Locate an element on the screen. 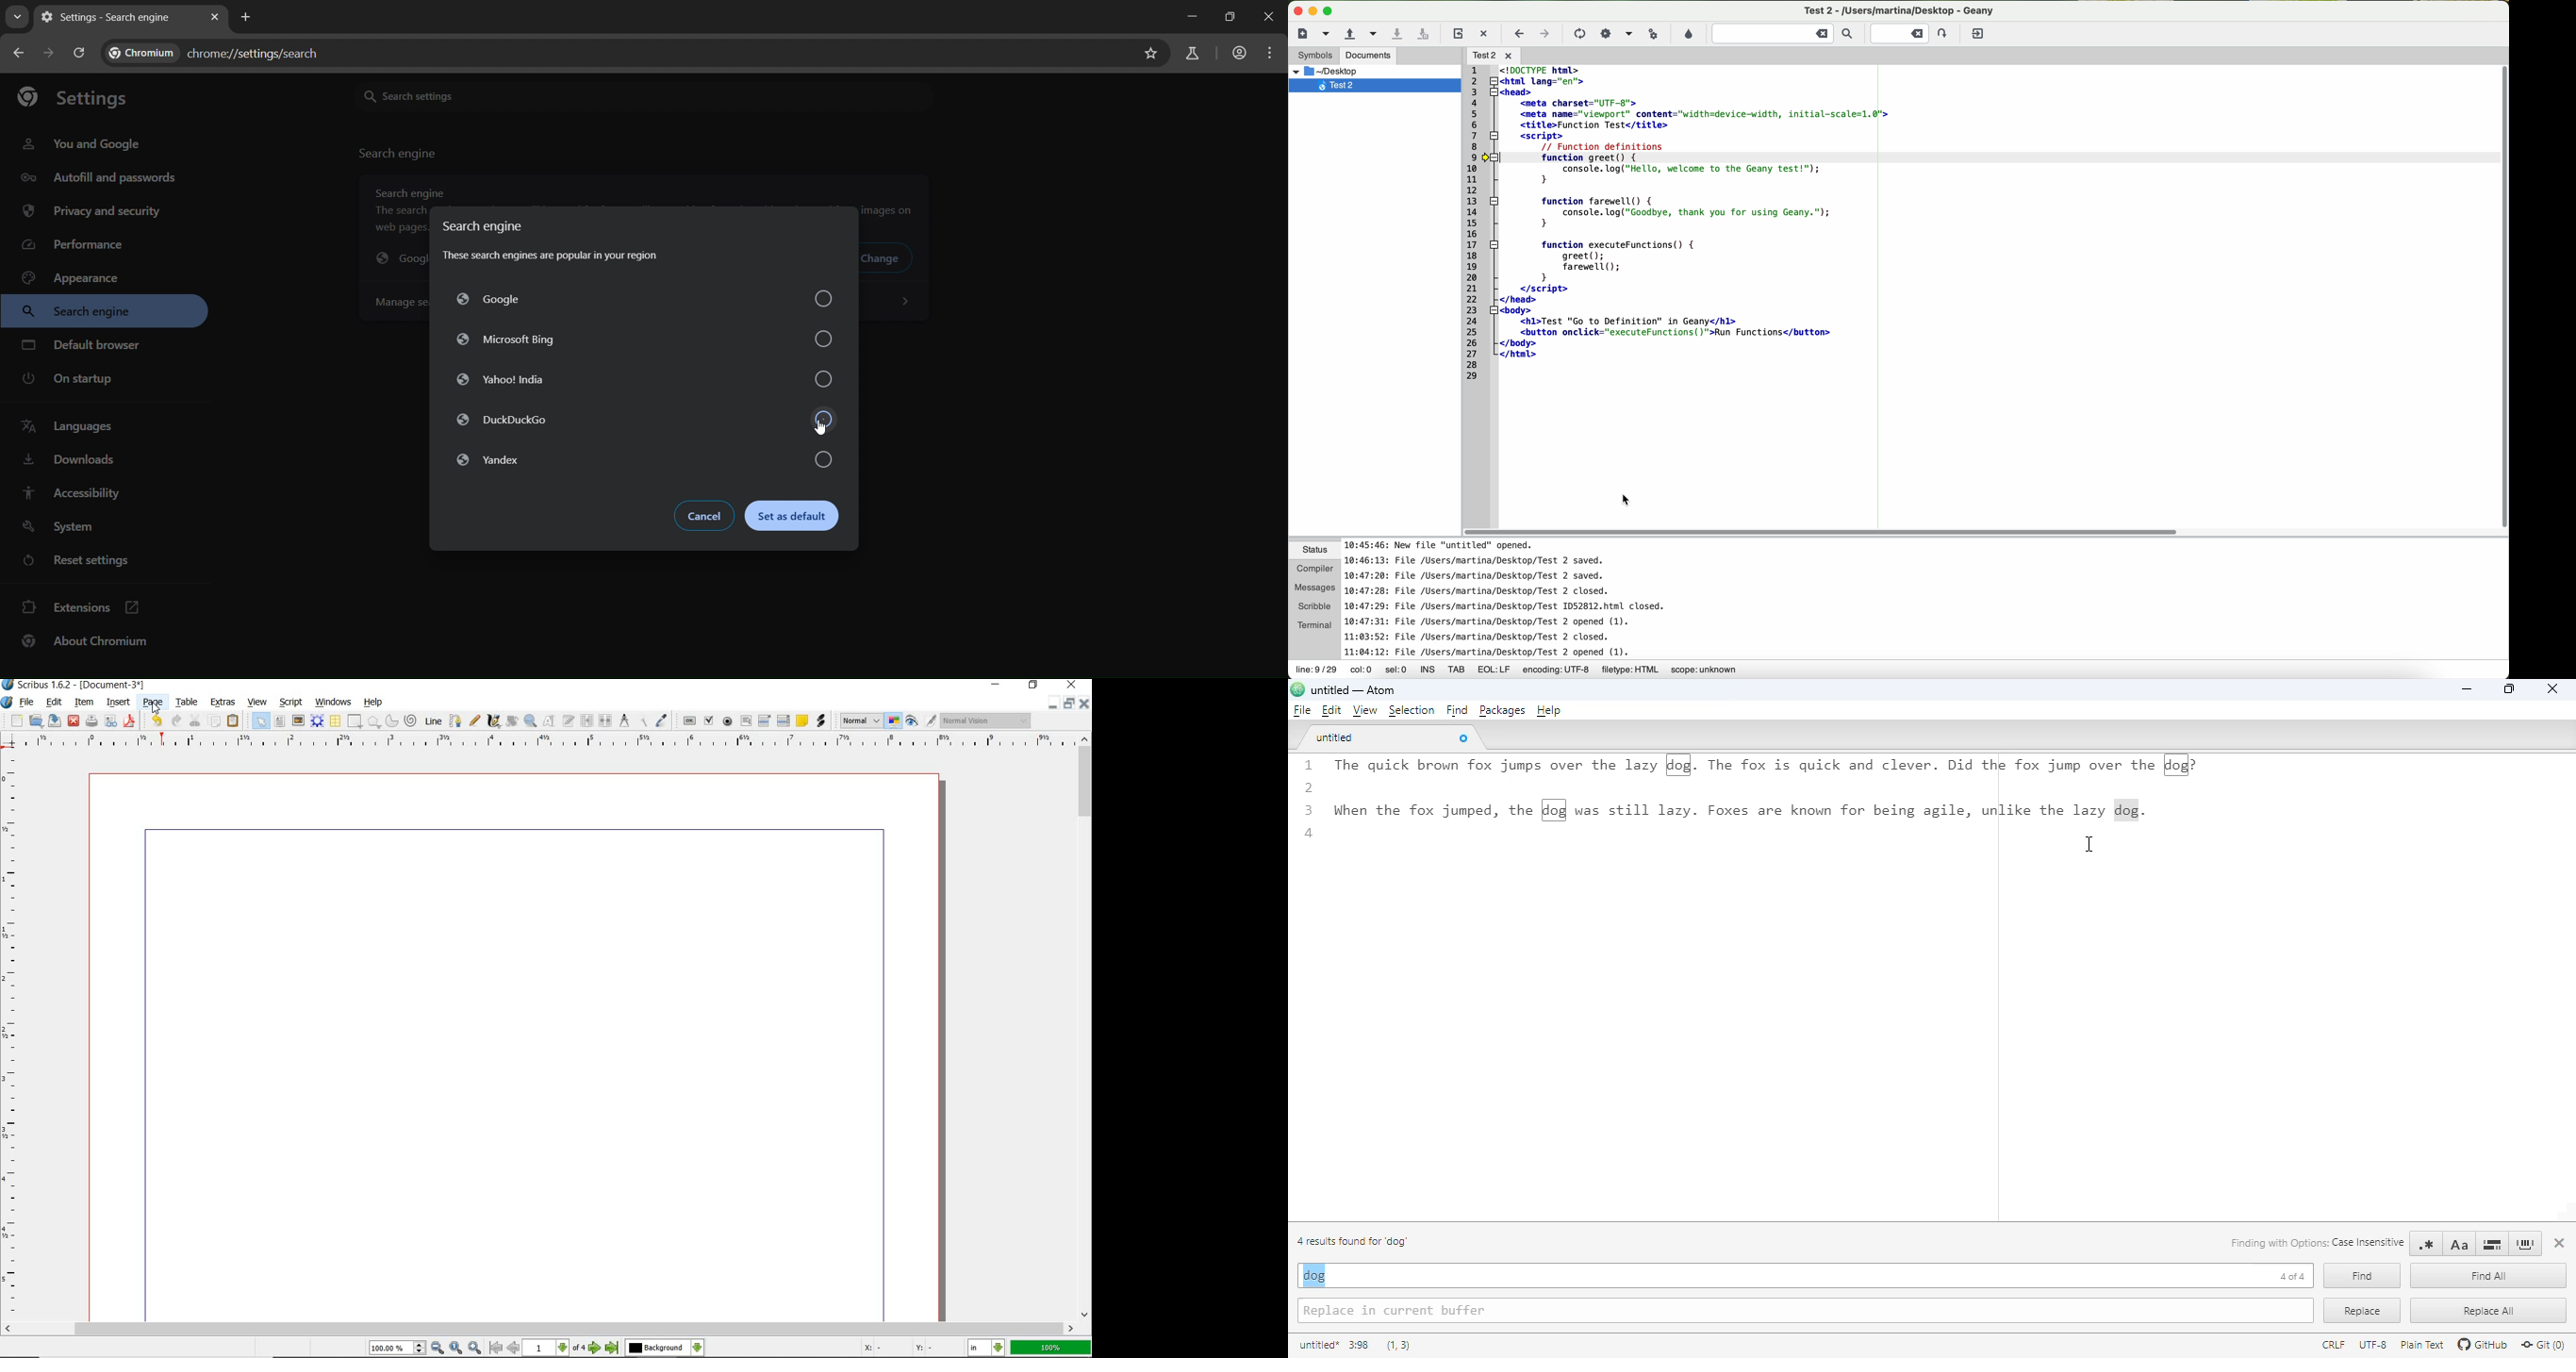 This screenshot has width=2576, height=1372. menu is located at coordinates (1271, 54).